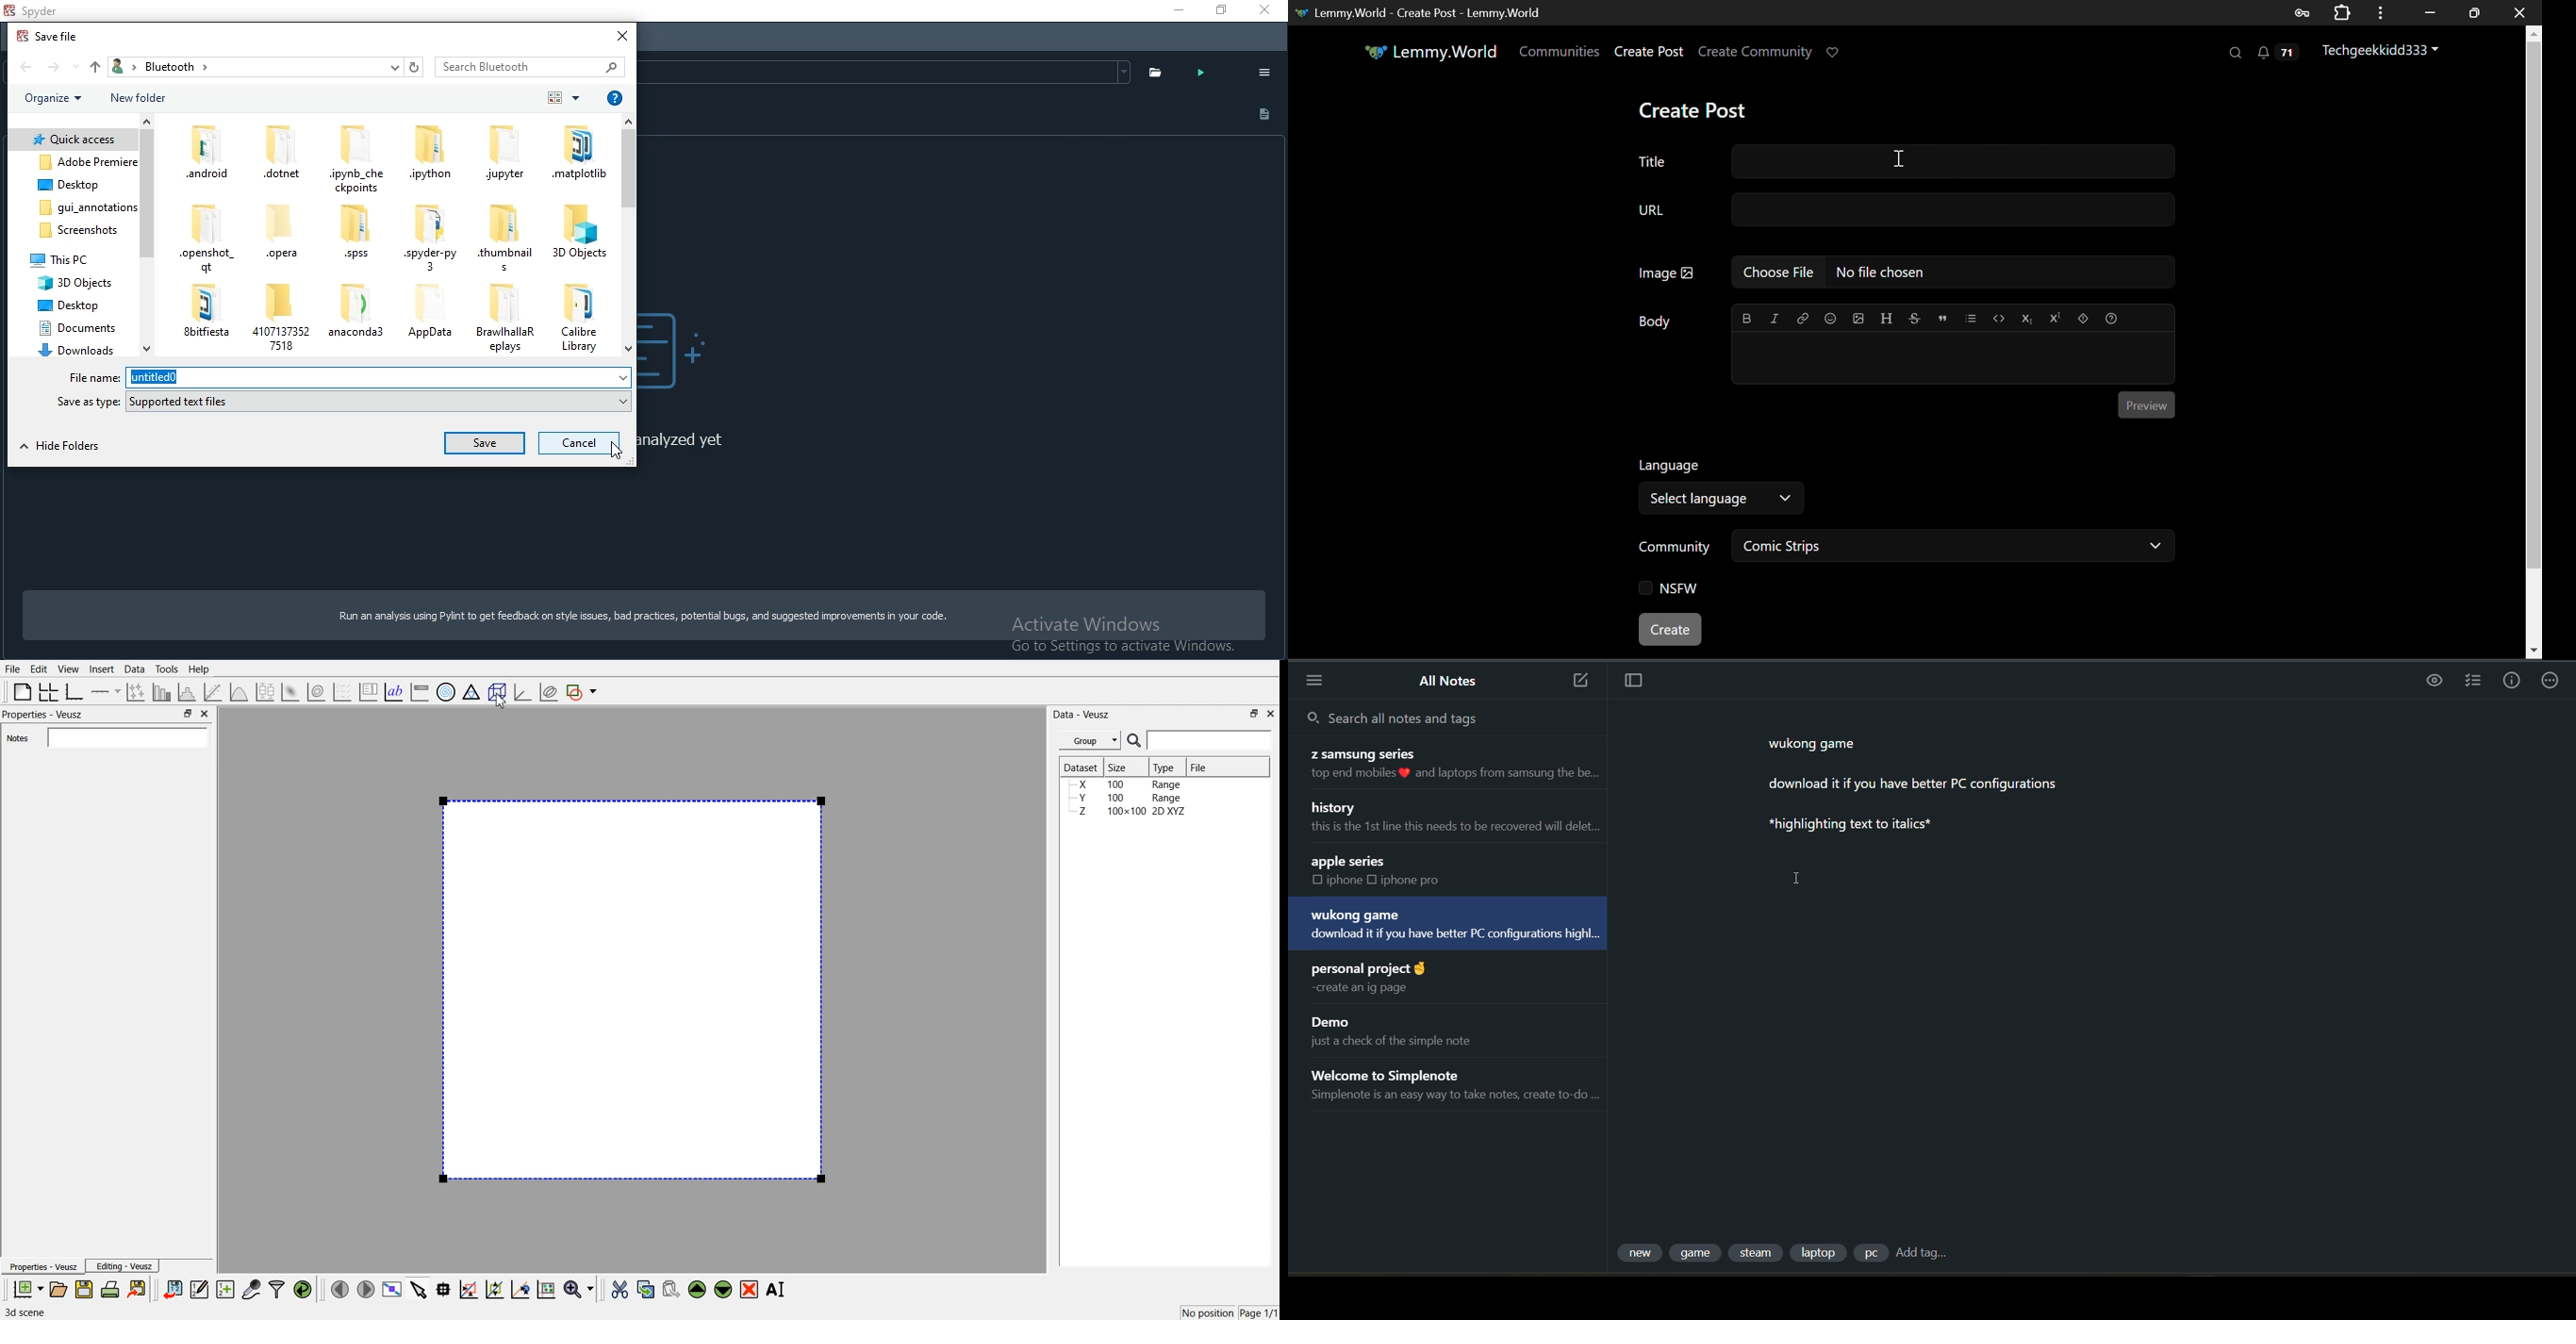 This screenshot has width=2576, height=1344. What do you see at coordinates (13, 669) in the screenshot?
I see `File` at bounding box center [13, 669].